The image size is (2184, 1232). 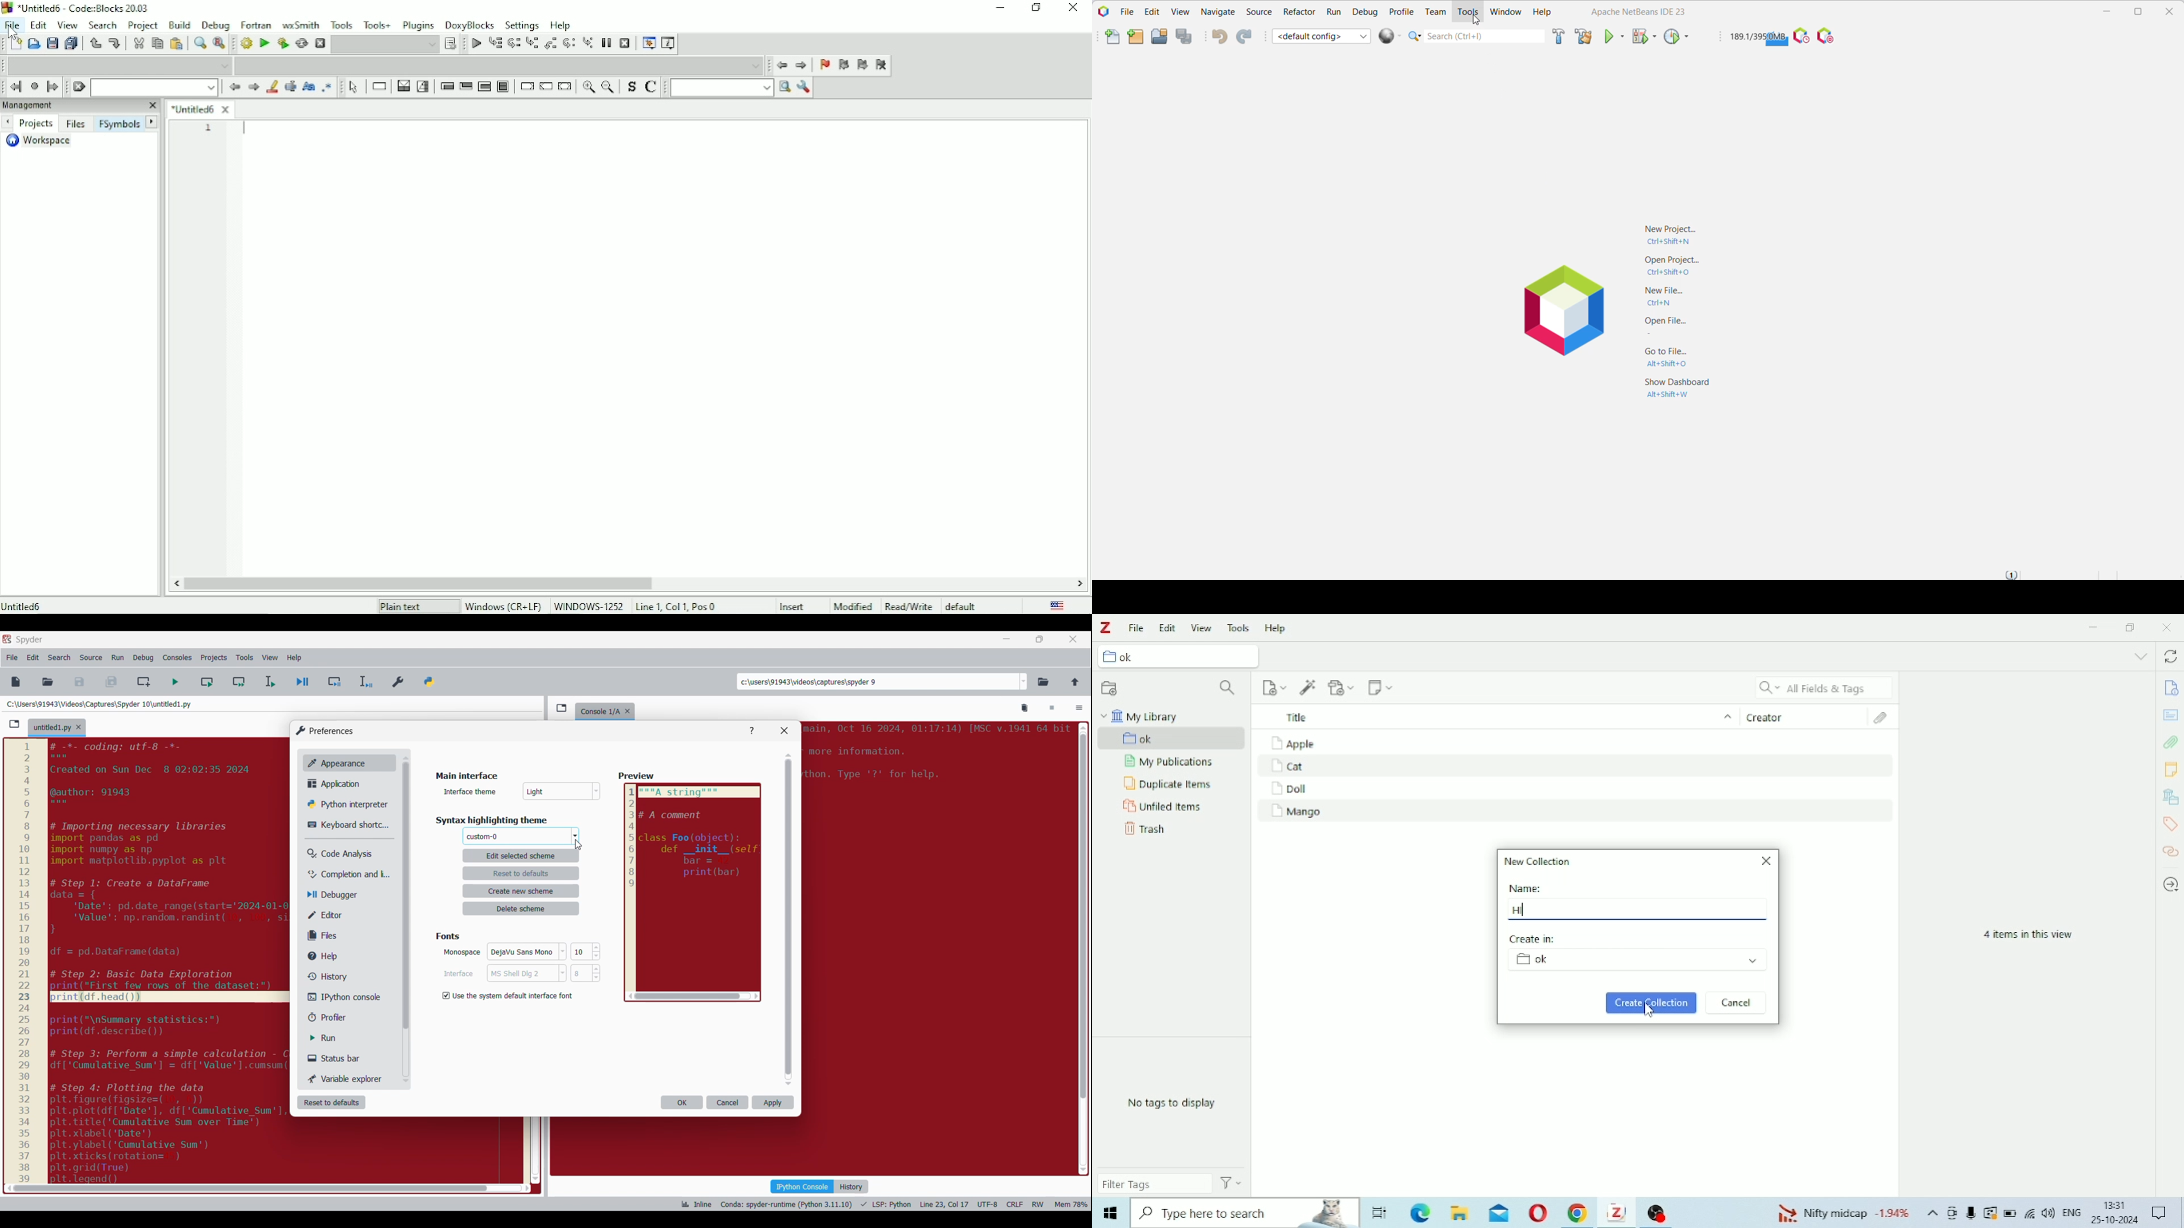 What do you see at coordinates (935, 757) in the screenshot?
I see `code` at bounding box center [935, 757].